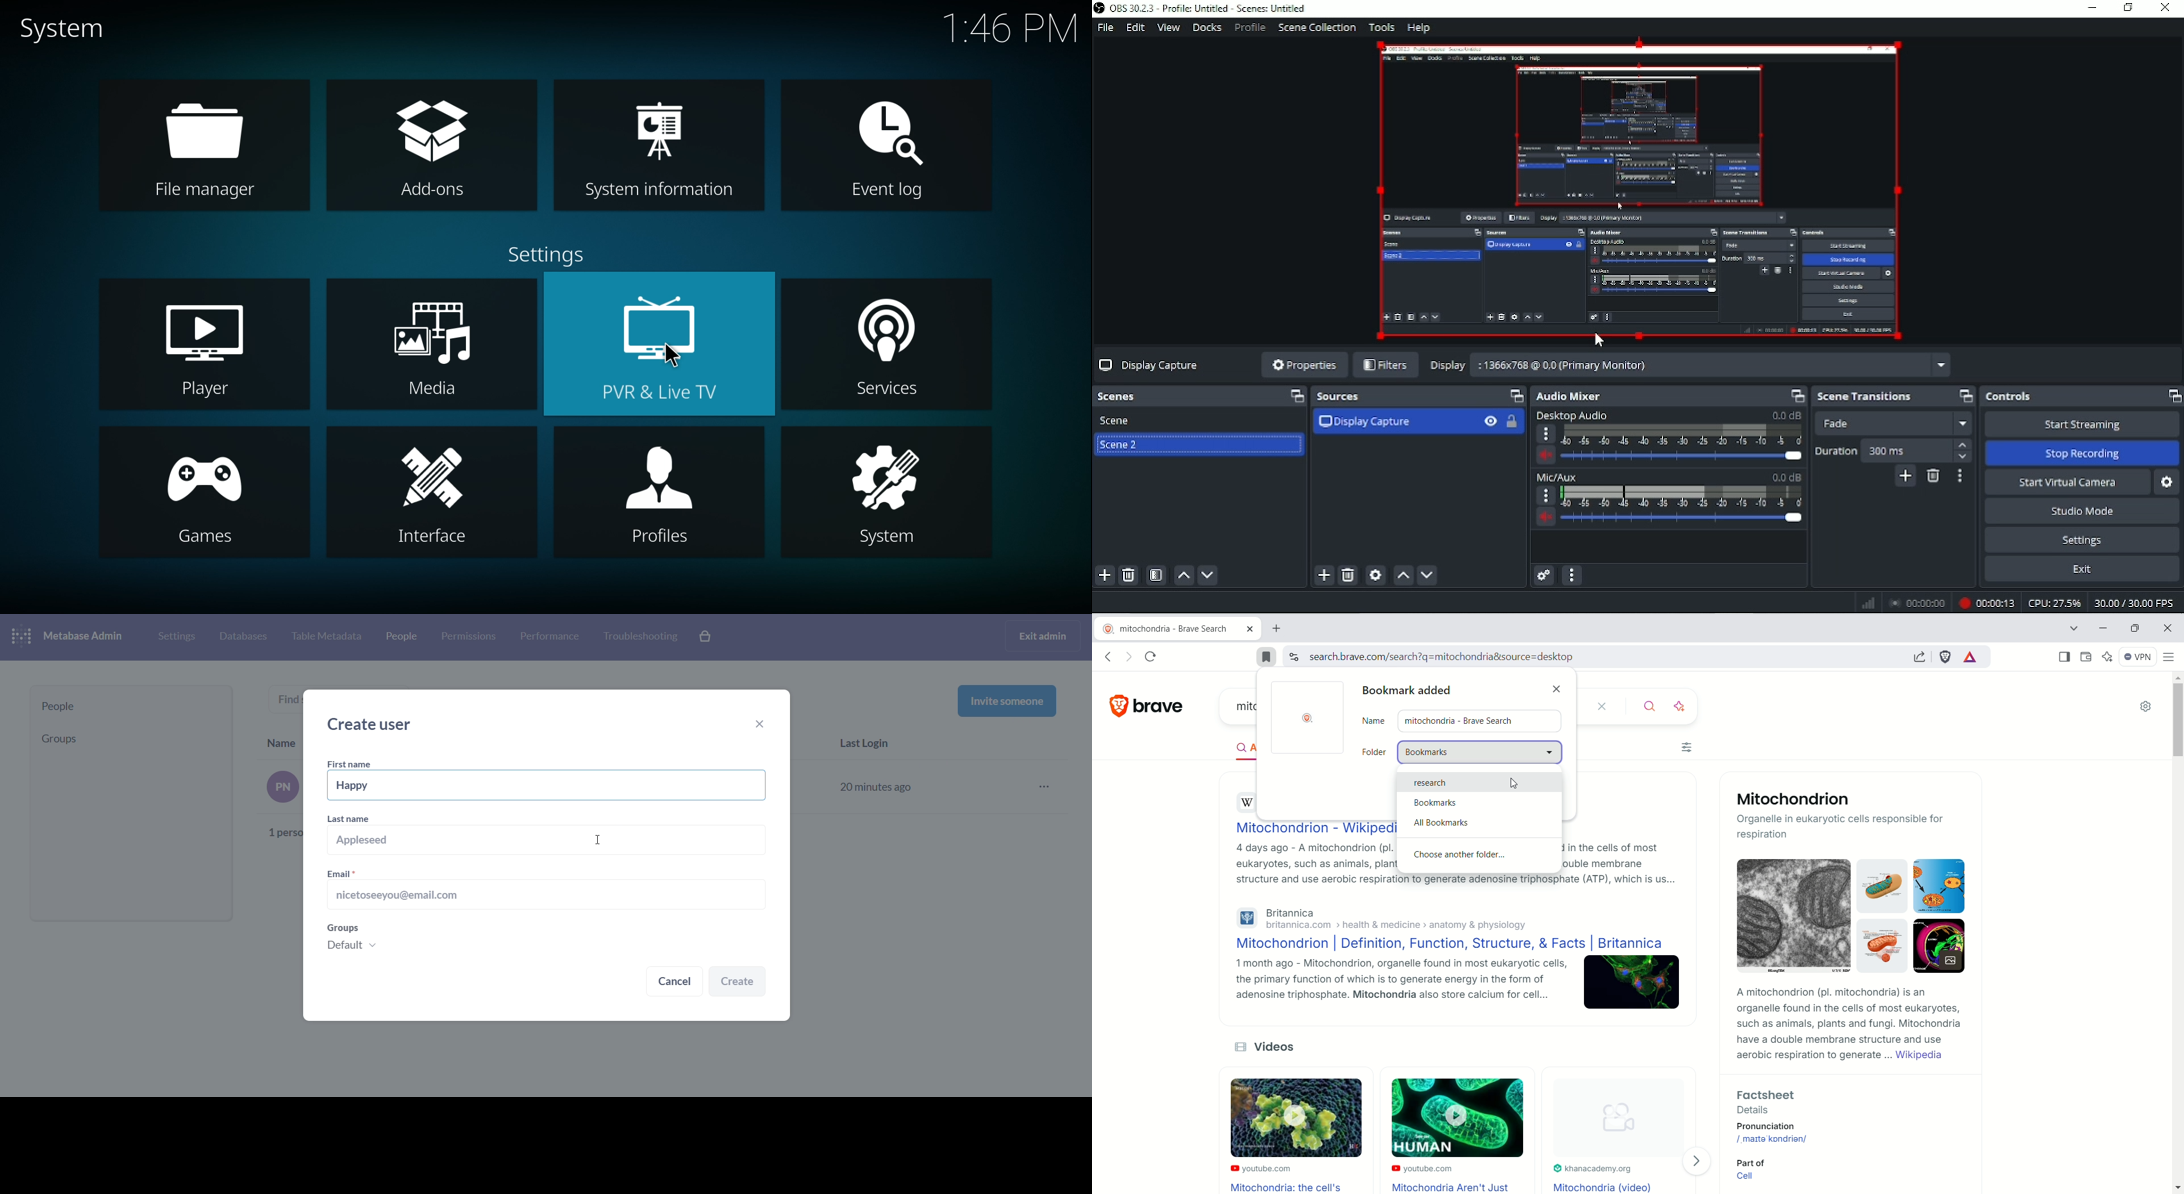  Describe the element at coordinates (1122, 396) in the screenshot. I see `Scenes` at that location.